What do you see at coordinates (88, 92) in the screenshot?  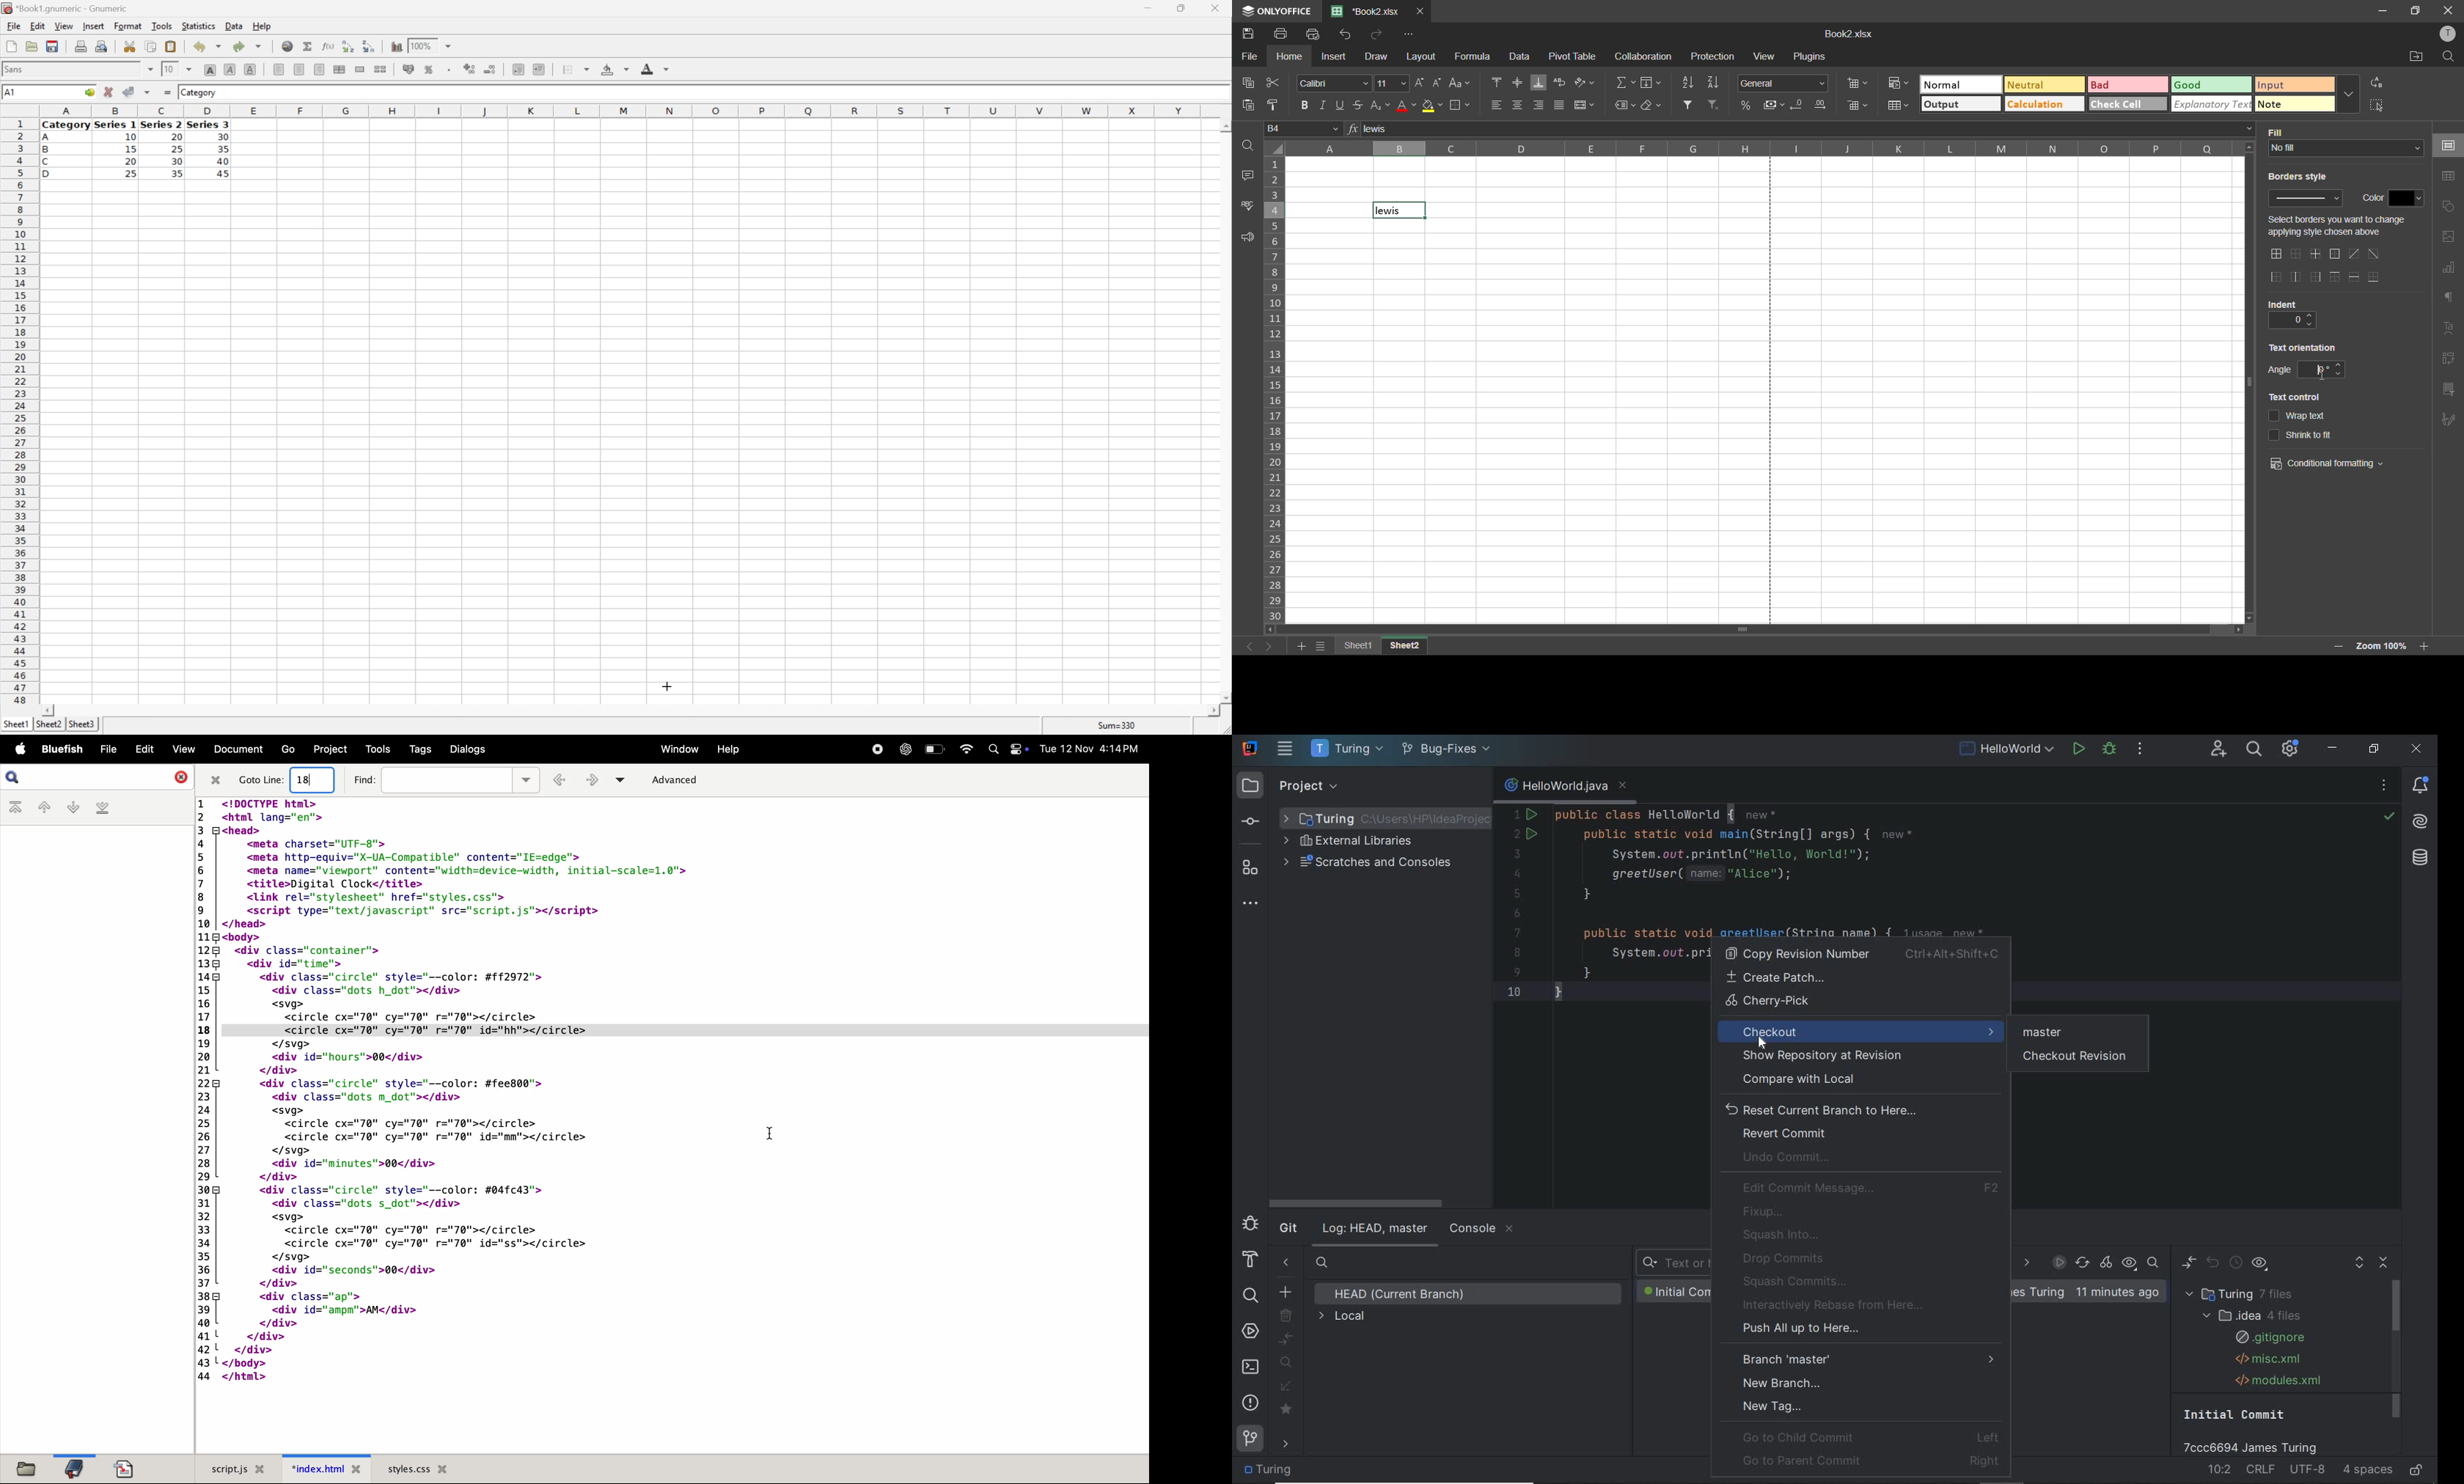 I see `Go to` at bounding box center [88, 92].